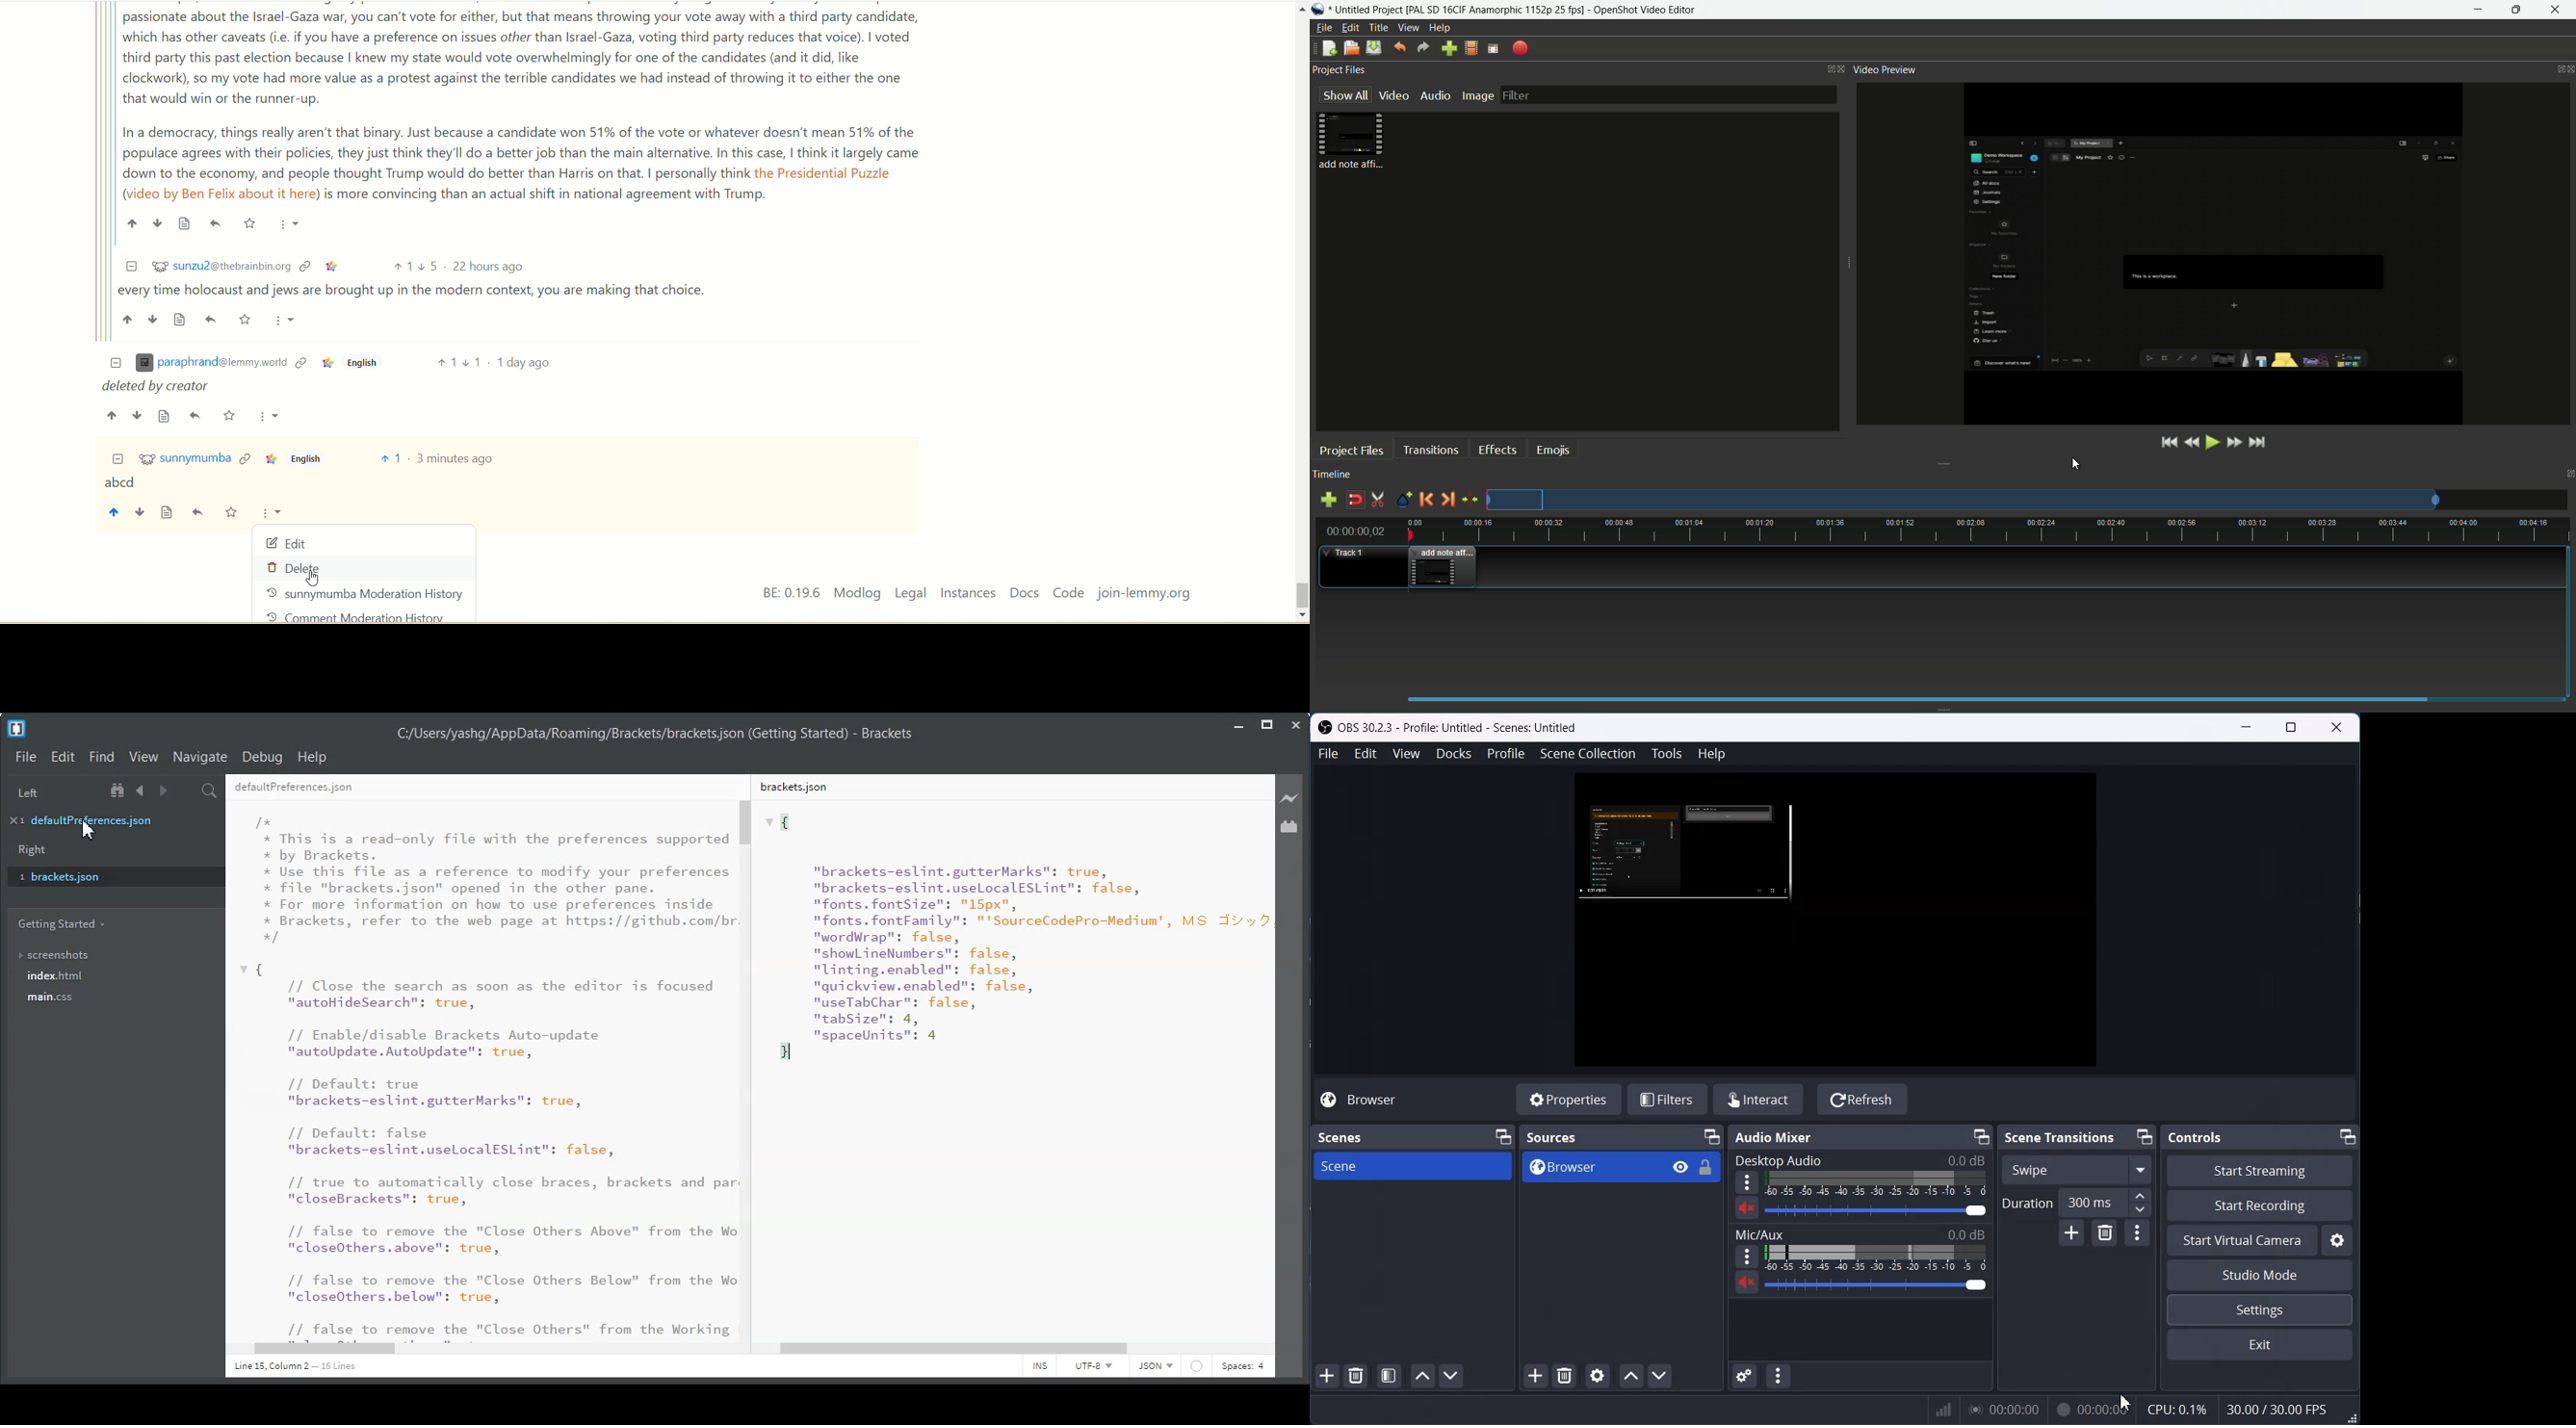 The width and height of the screenshot is (2576, 1428). I want to click on Link, so click(301, 364).